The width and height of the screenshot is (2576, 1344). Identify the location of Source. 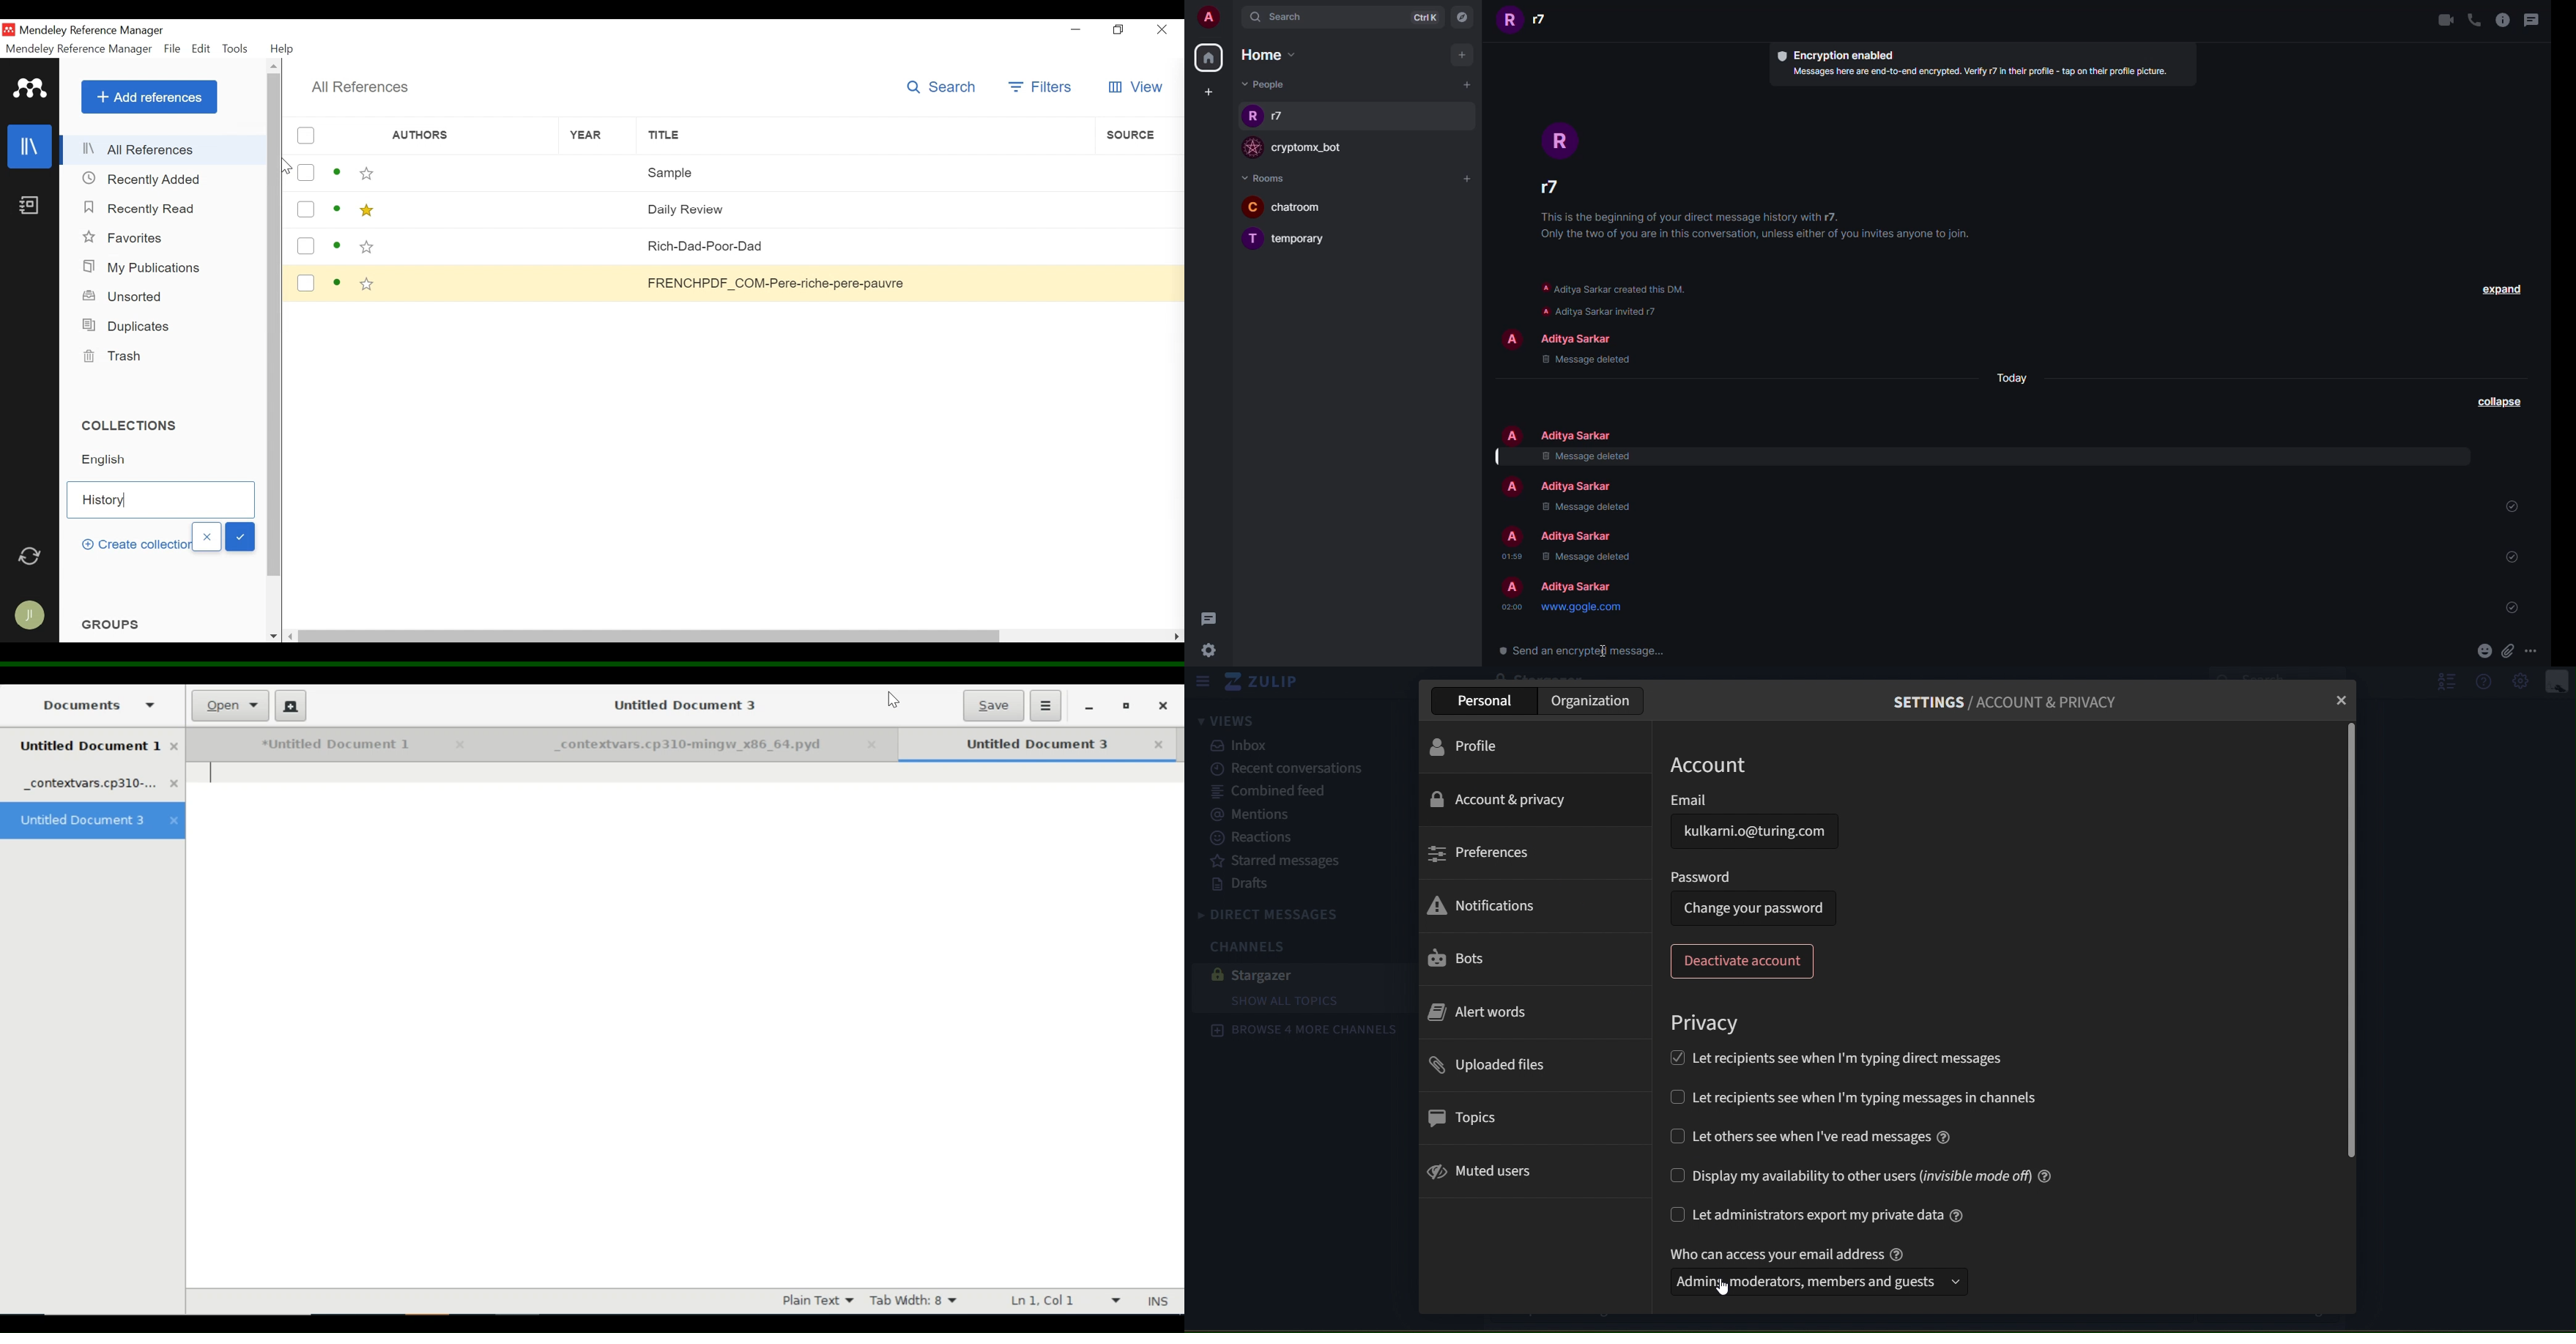
(1136, 248).